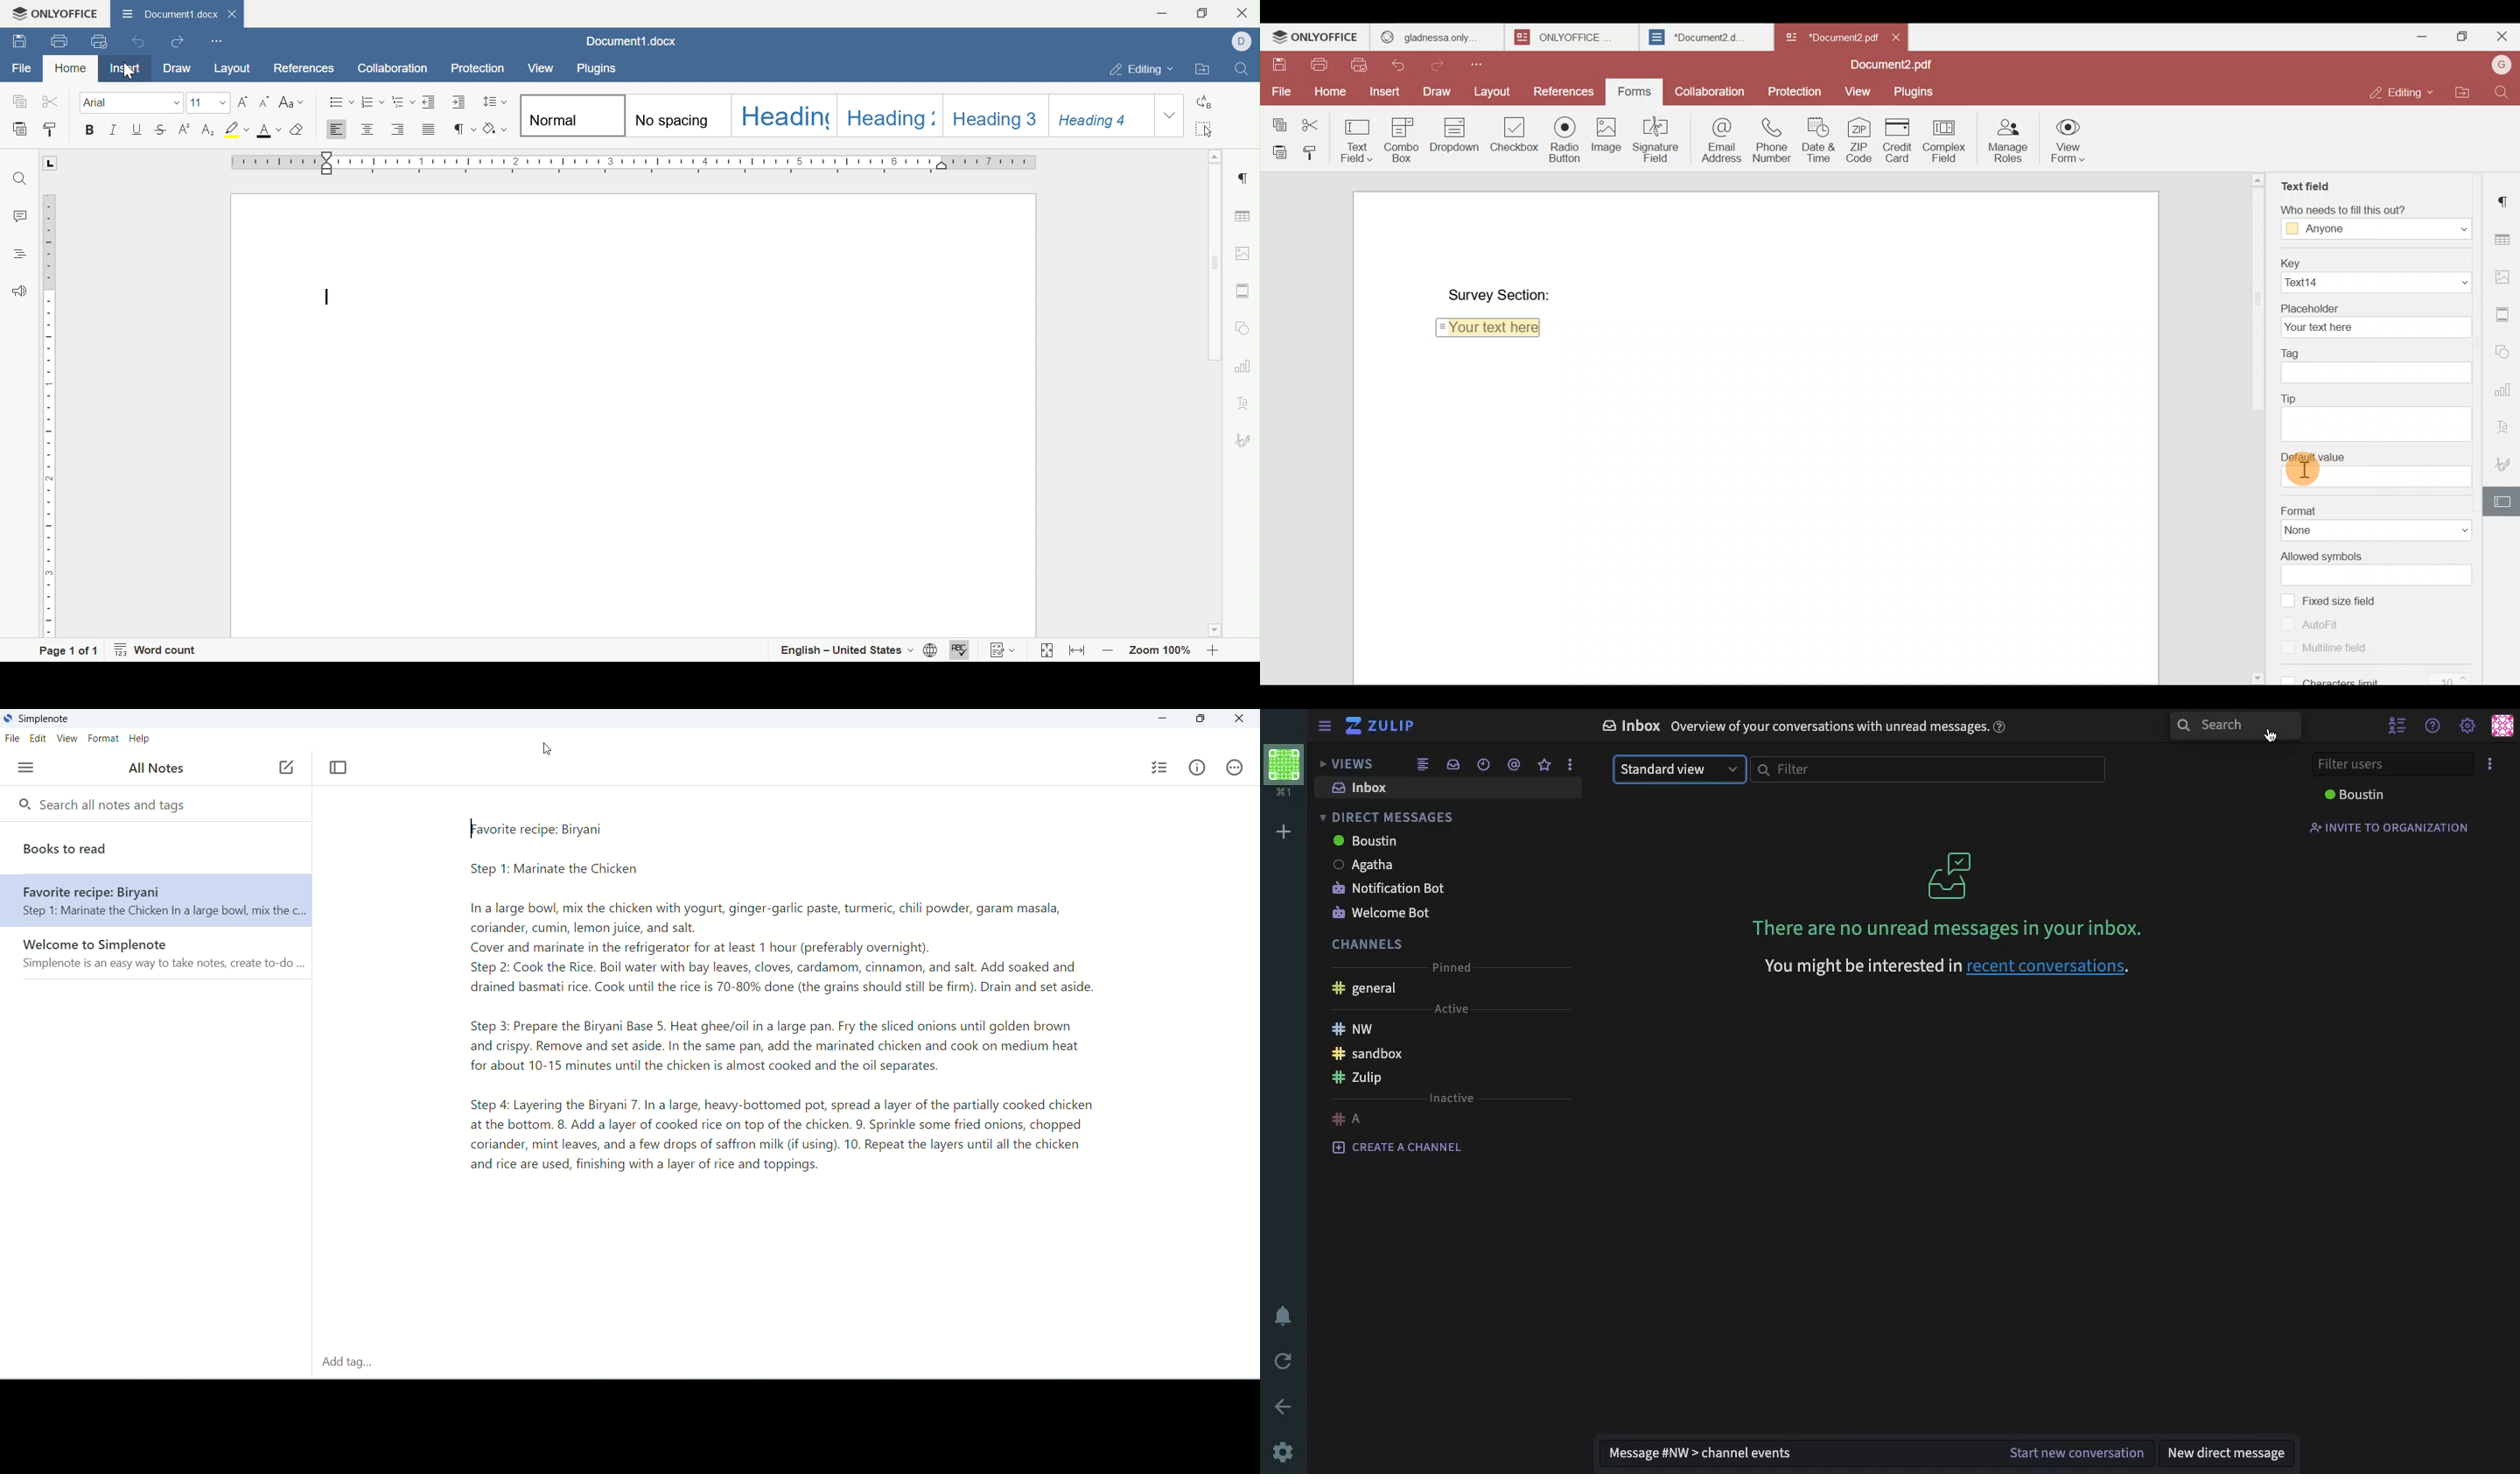  What do you see at coordinates (1385, 95) in the screenshot?
I see `Insert` at bounding box center [1385, 95].